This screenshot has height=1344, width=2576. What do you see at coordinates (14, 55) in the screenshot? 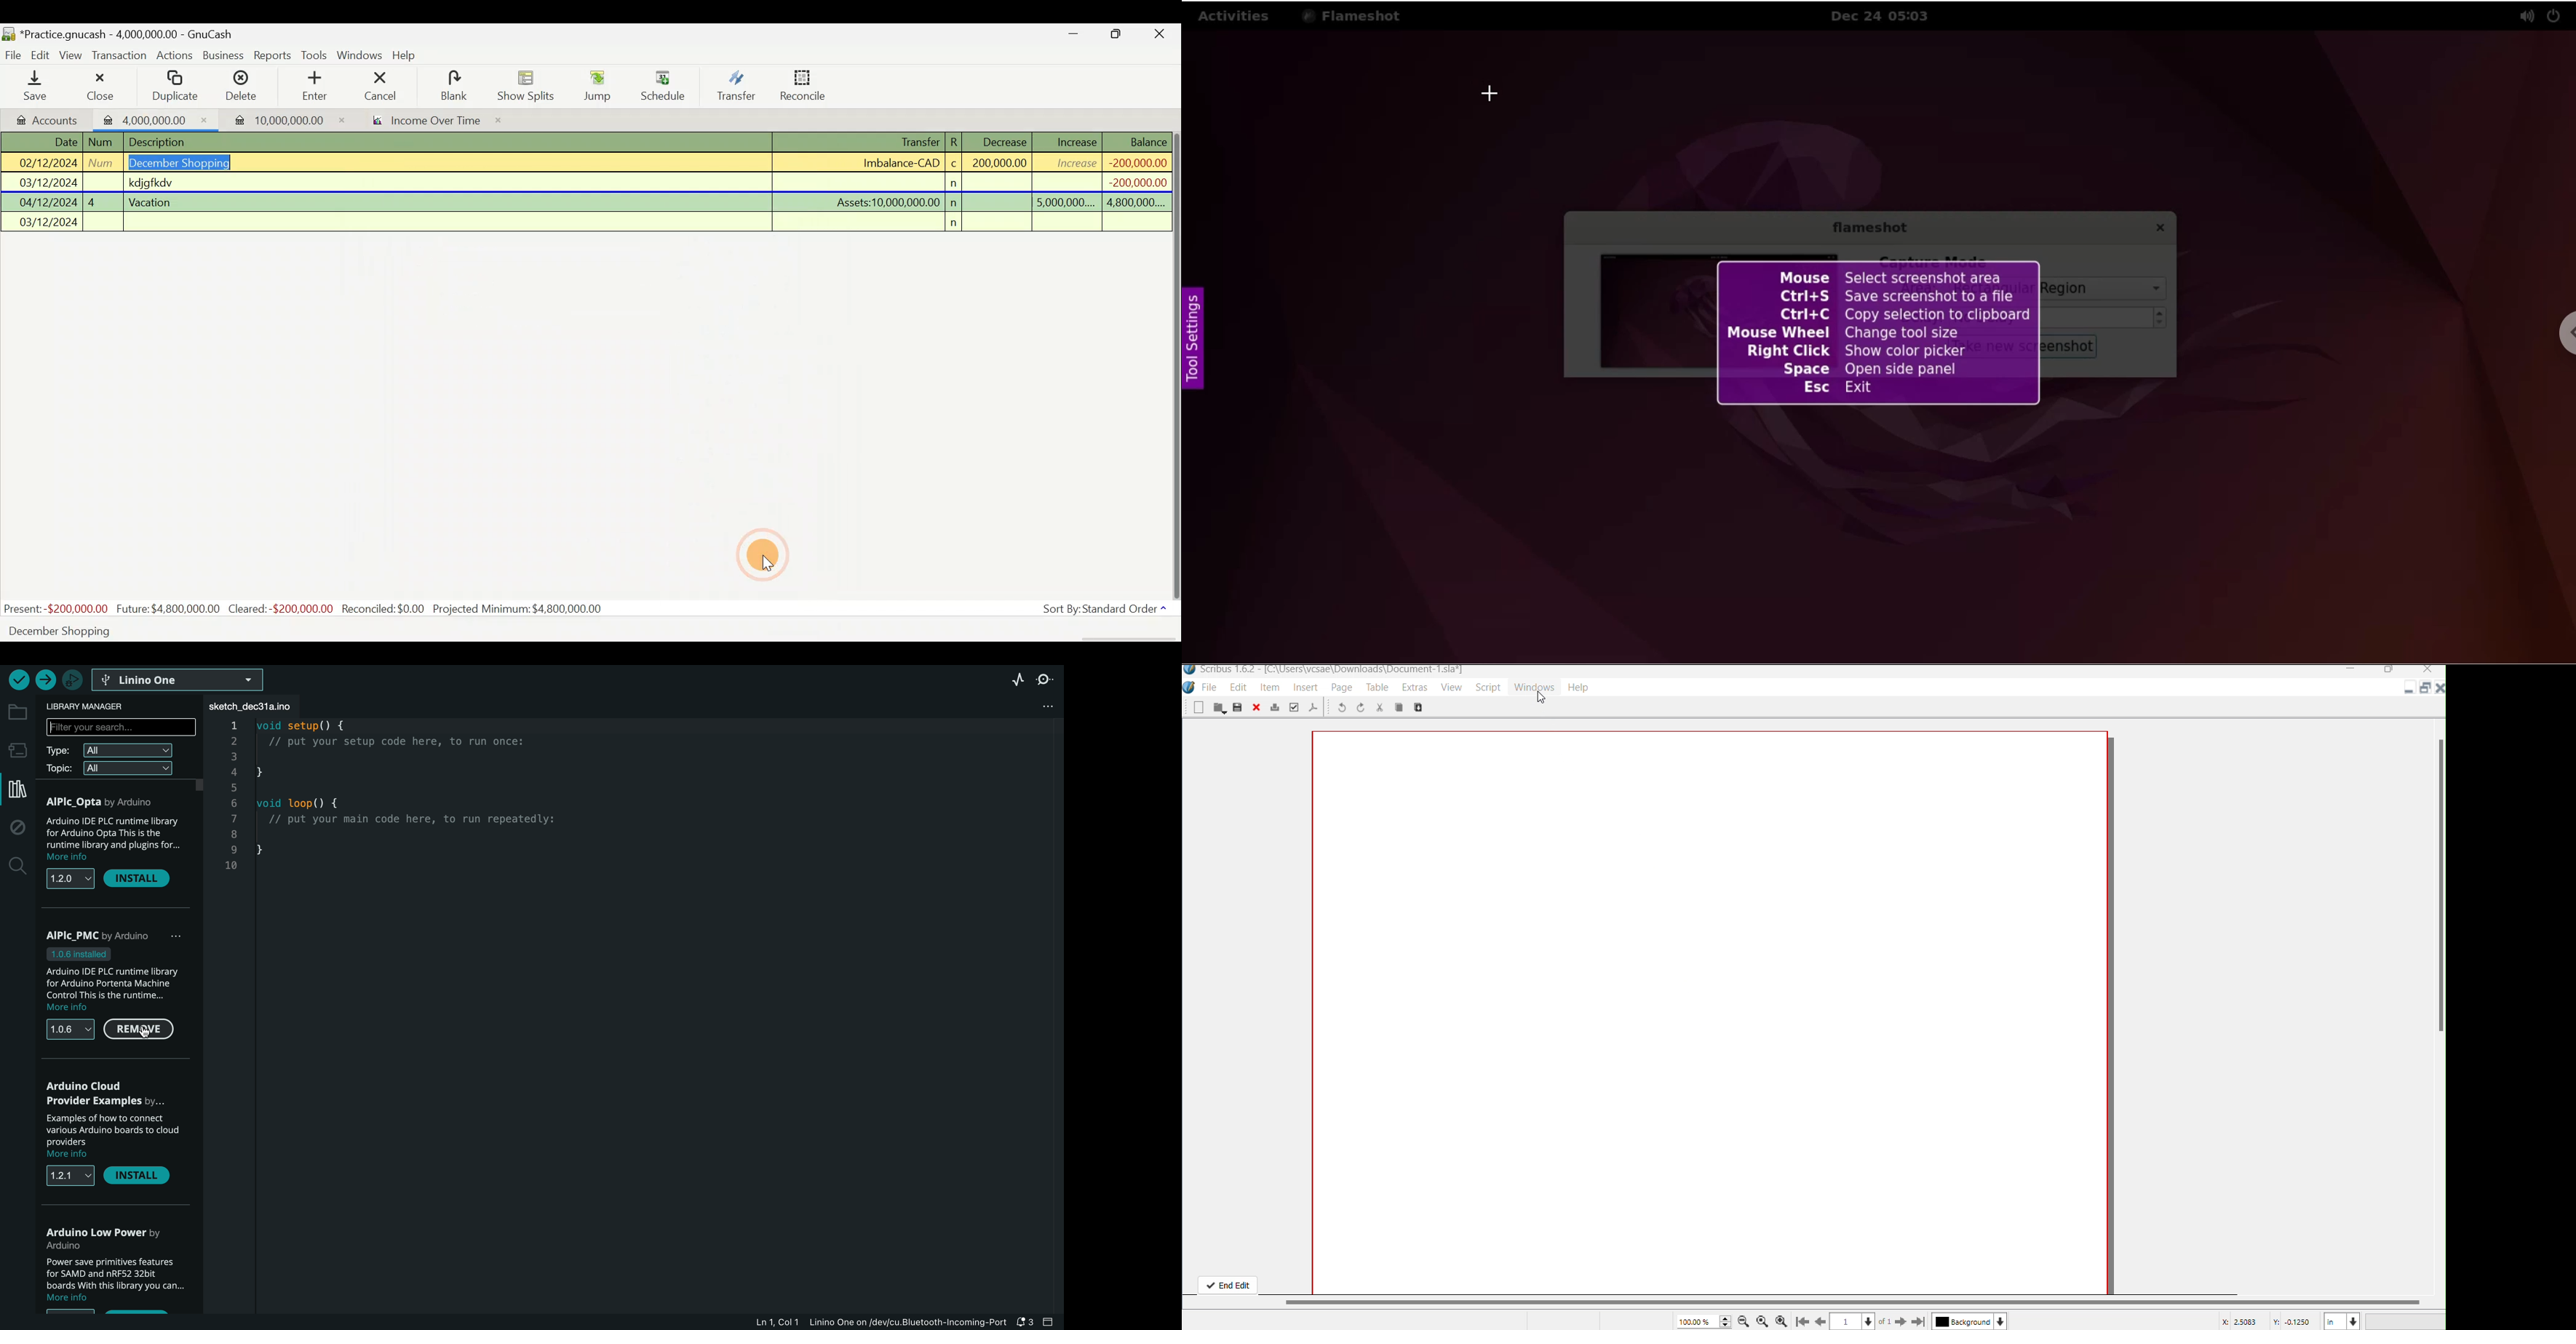
I see `File` at bounding box center [14, 55].